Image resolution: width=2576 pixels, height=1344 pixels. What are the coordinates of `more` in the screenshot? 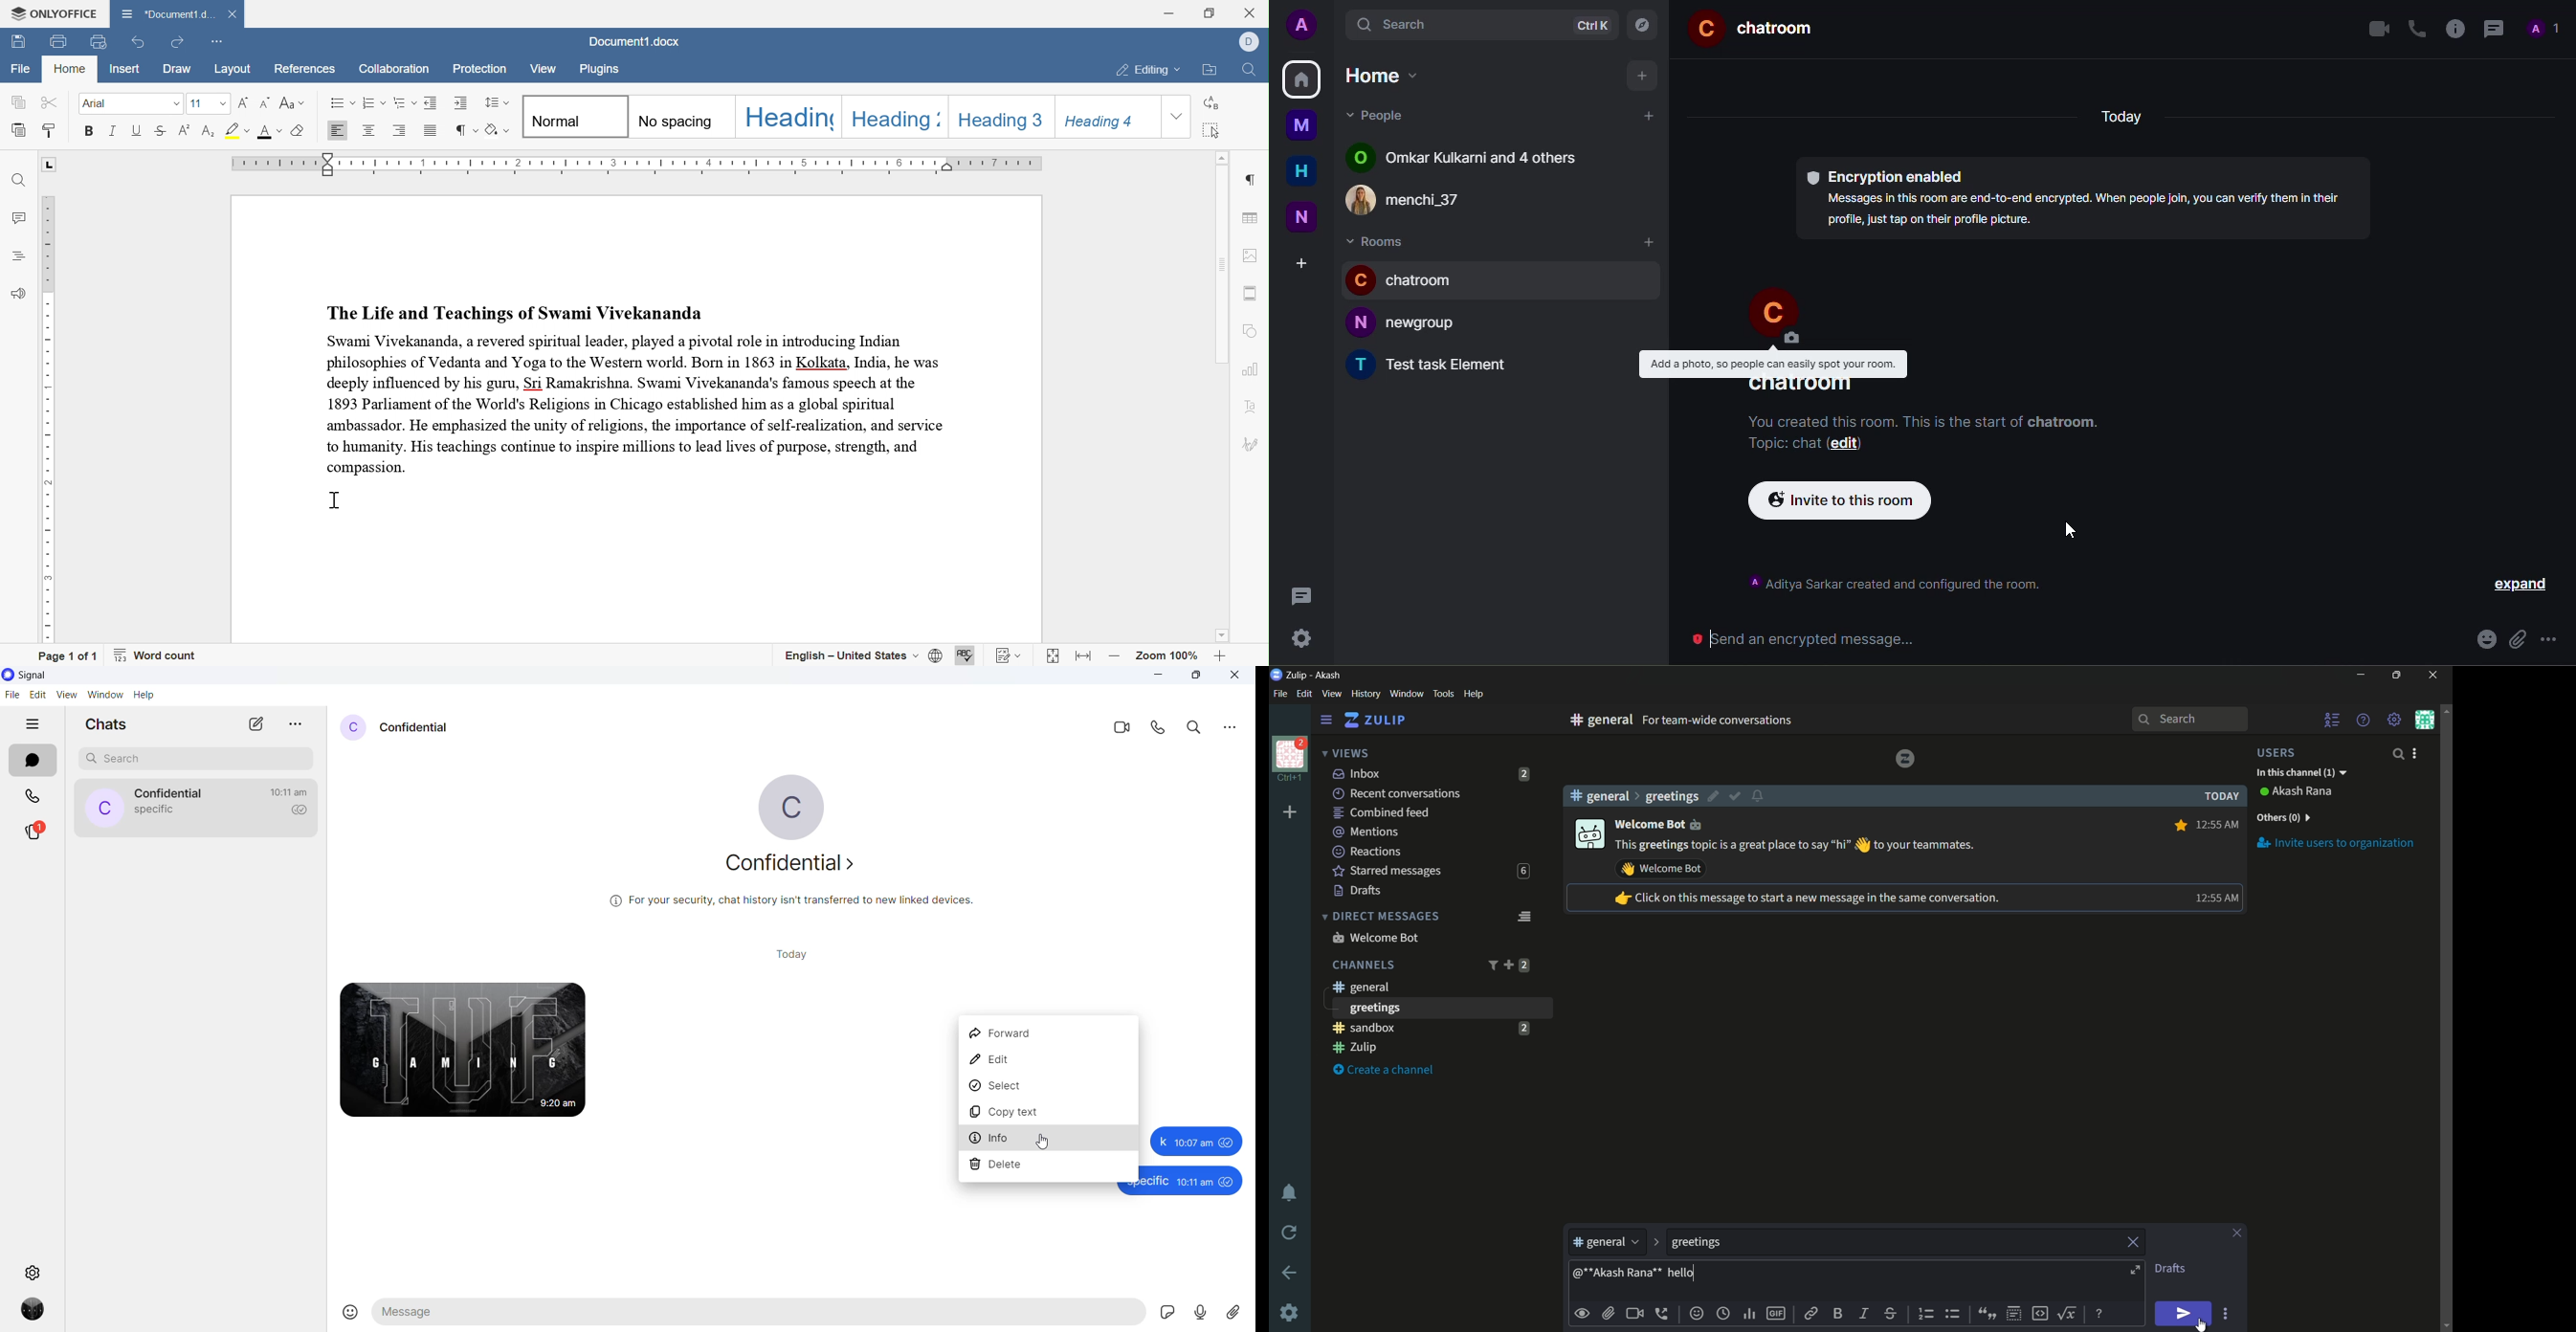 It's located at (2550, 638).